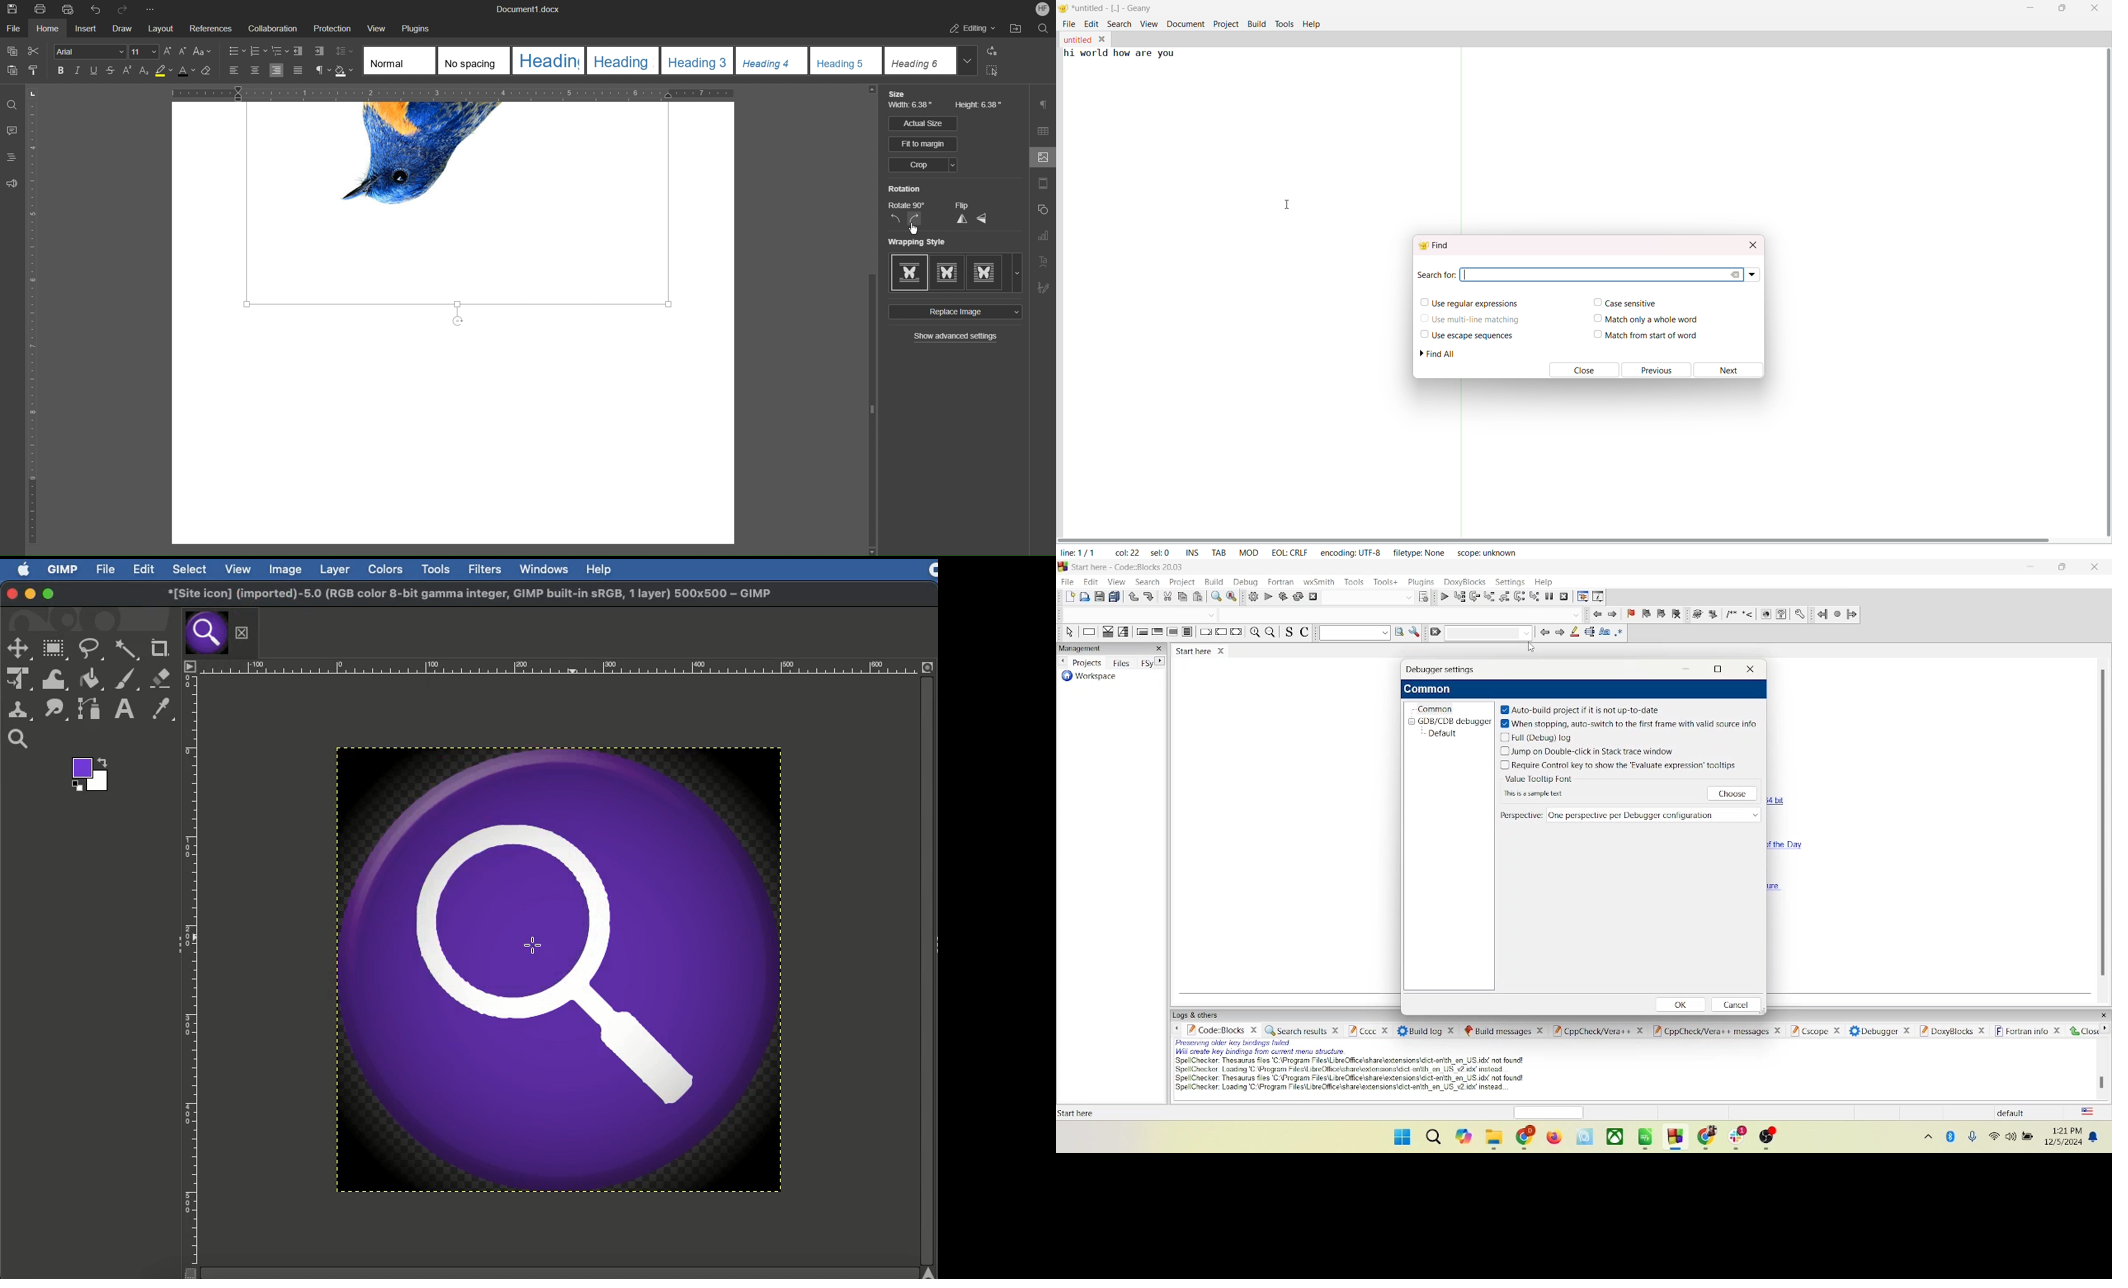  What do you see at coordinates (1284, 24) in the screenshot?
I see `tools` at bounding box center [1284, 24].